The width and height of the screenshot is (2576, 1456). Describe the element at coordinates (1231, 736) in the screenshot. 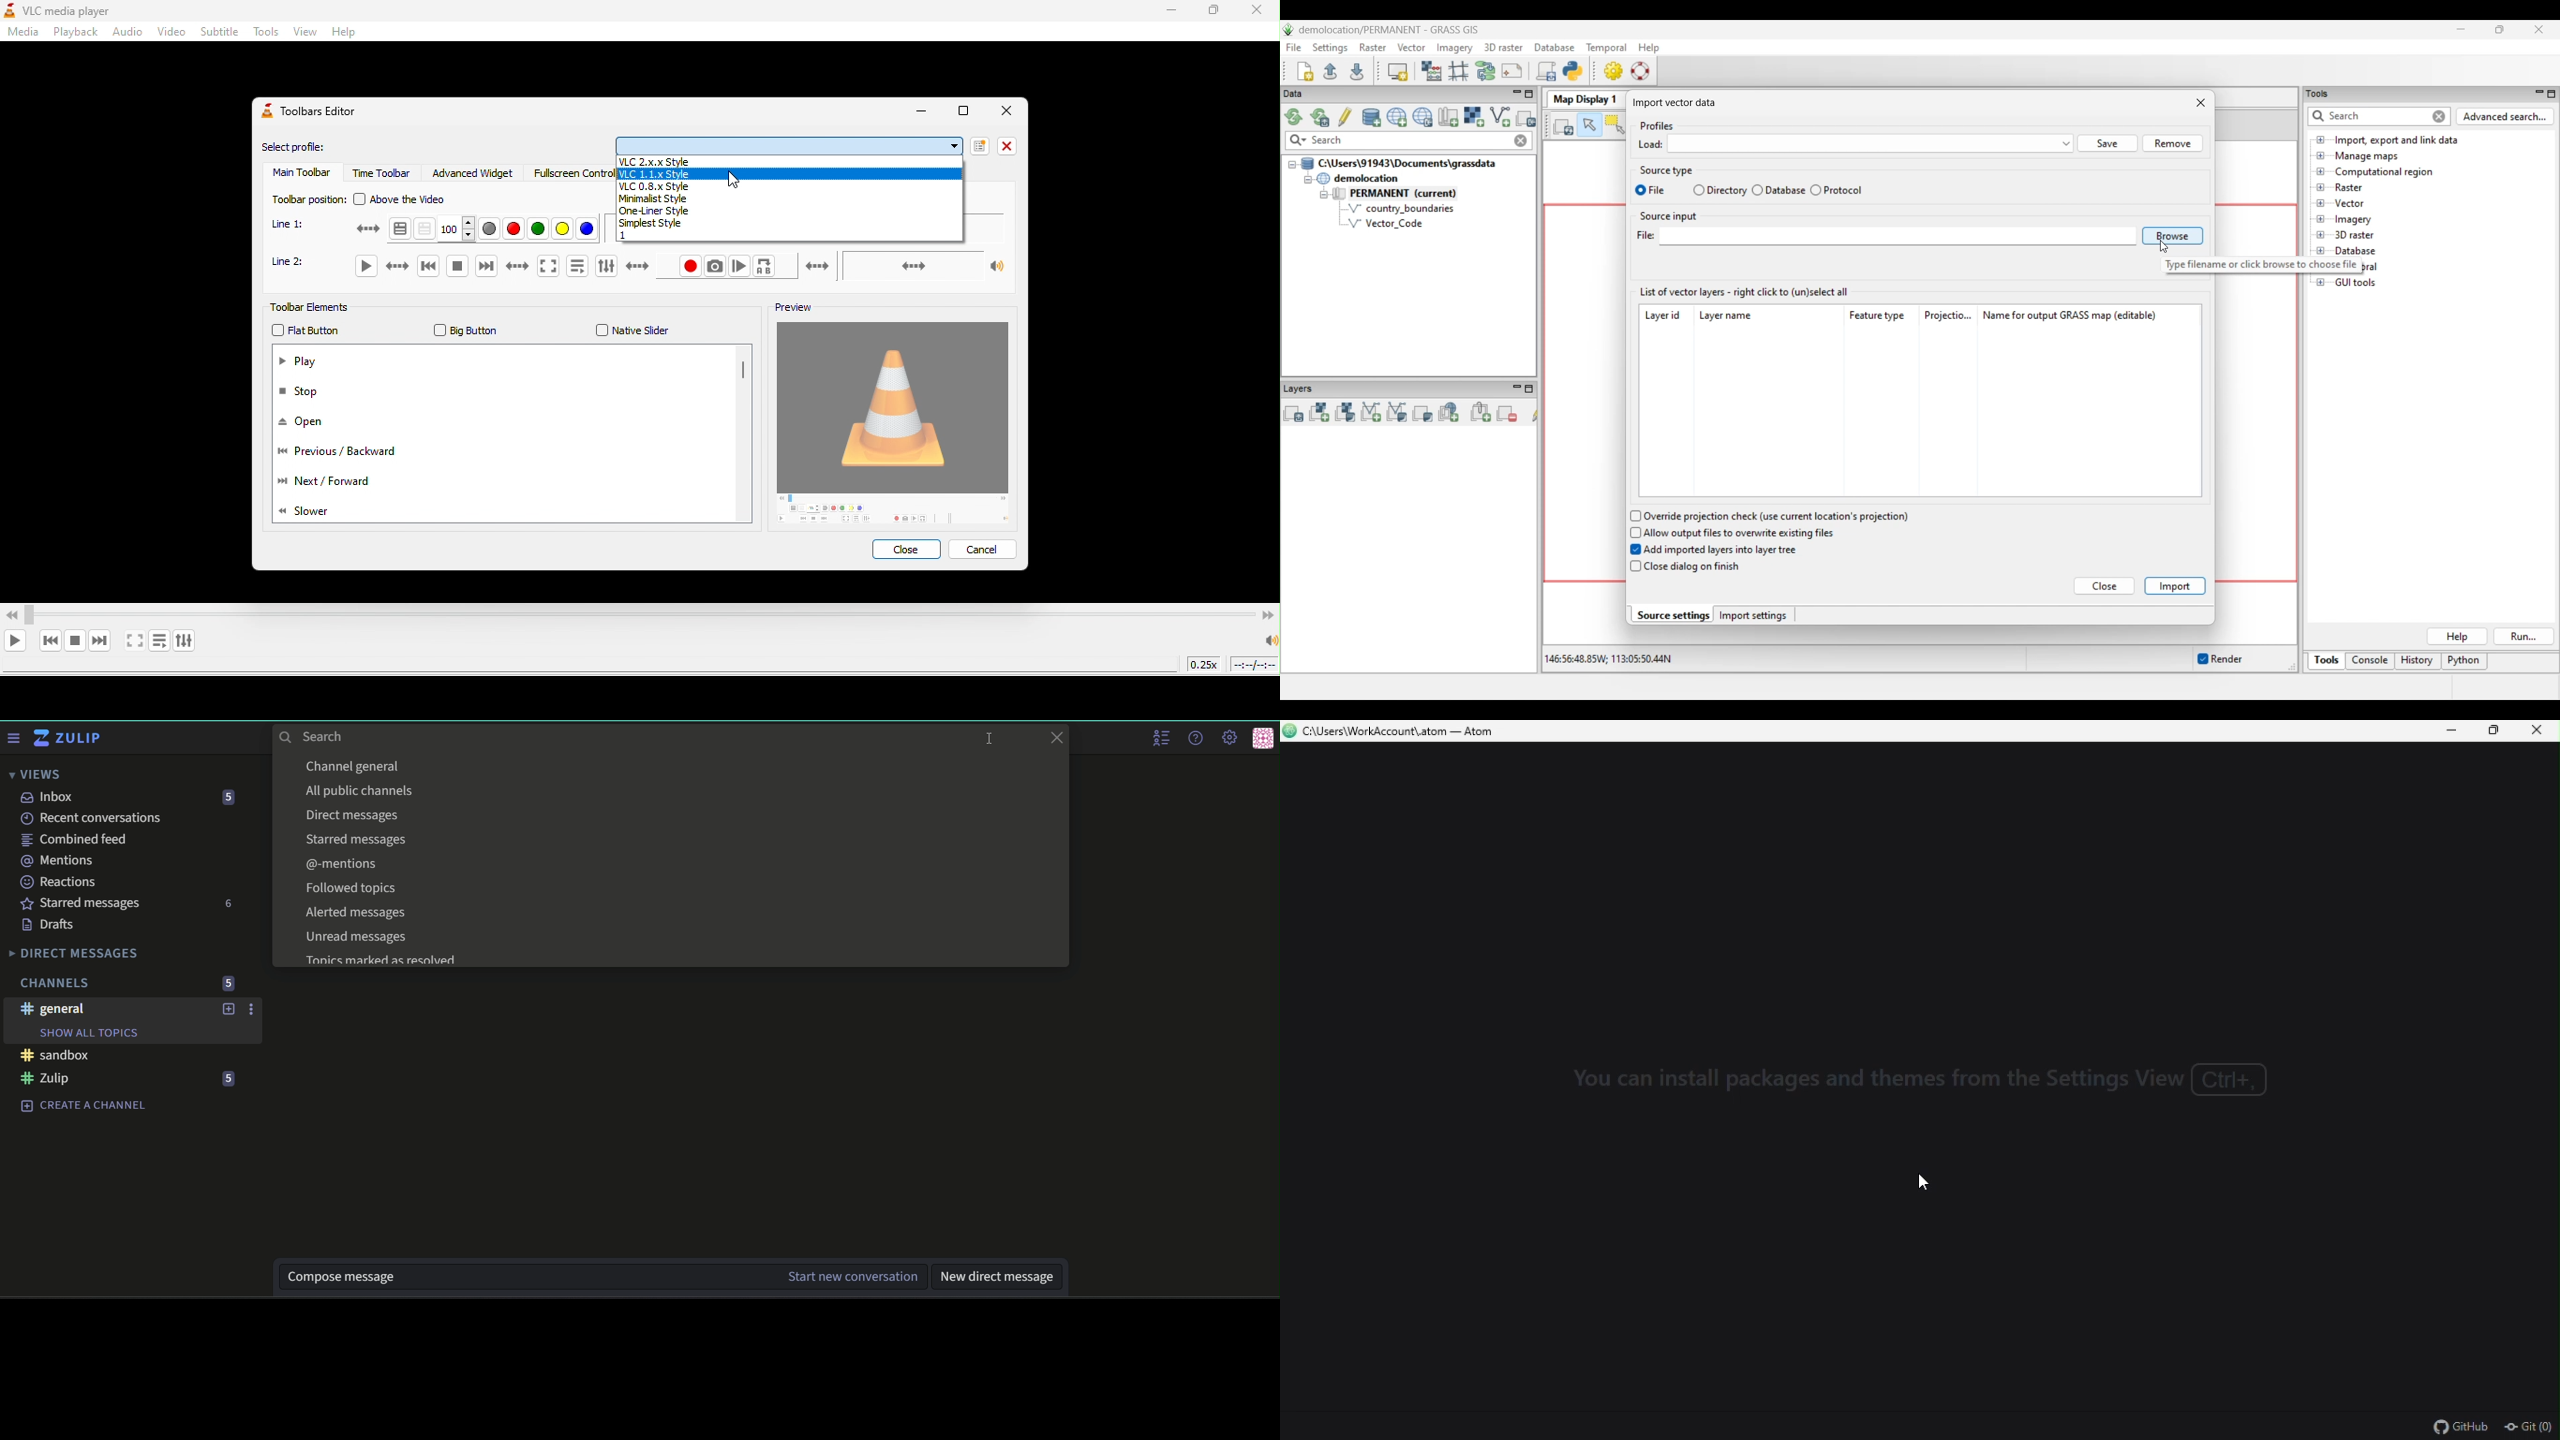

I see `main menu` at that location.